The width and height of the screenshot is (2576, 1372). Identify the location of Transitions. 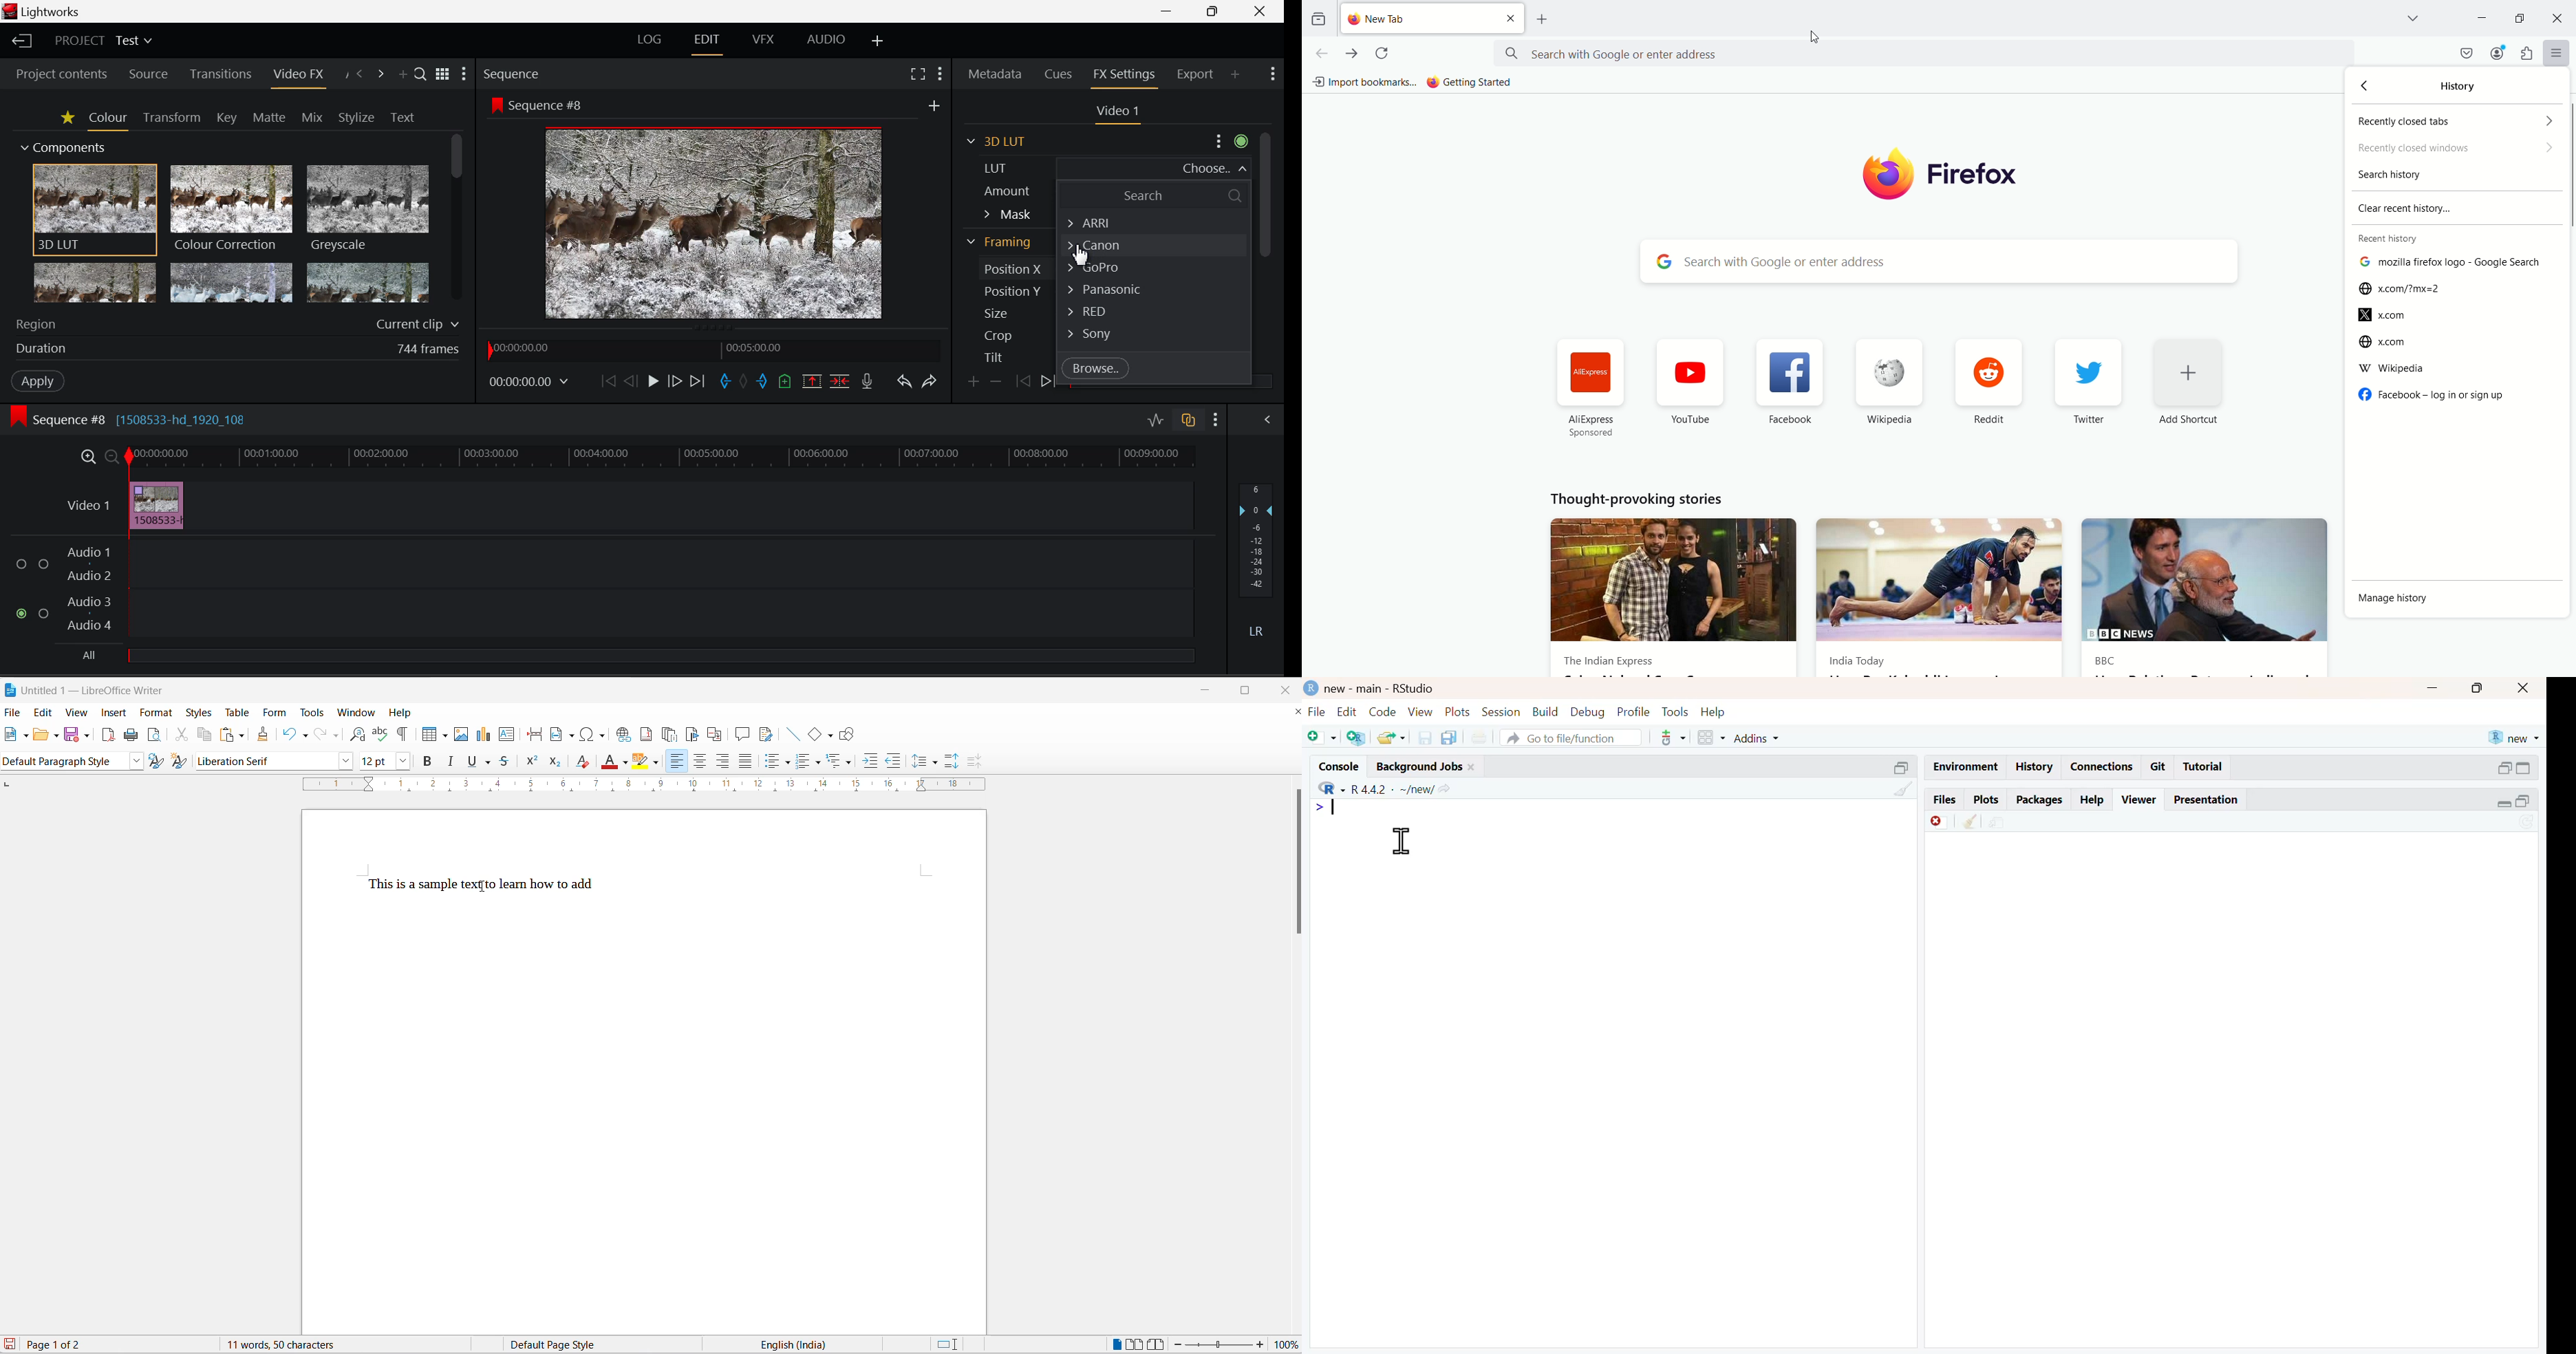
(222, 74).